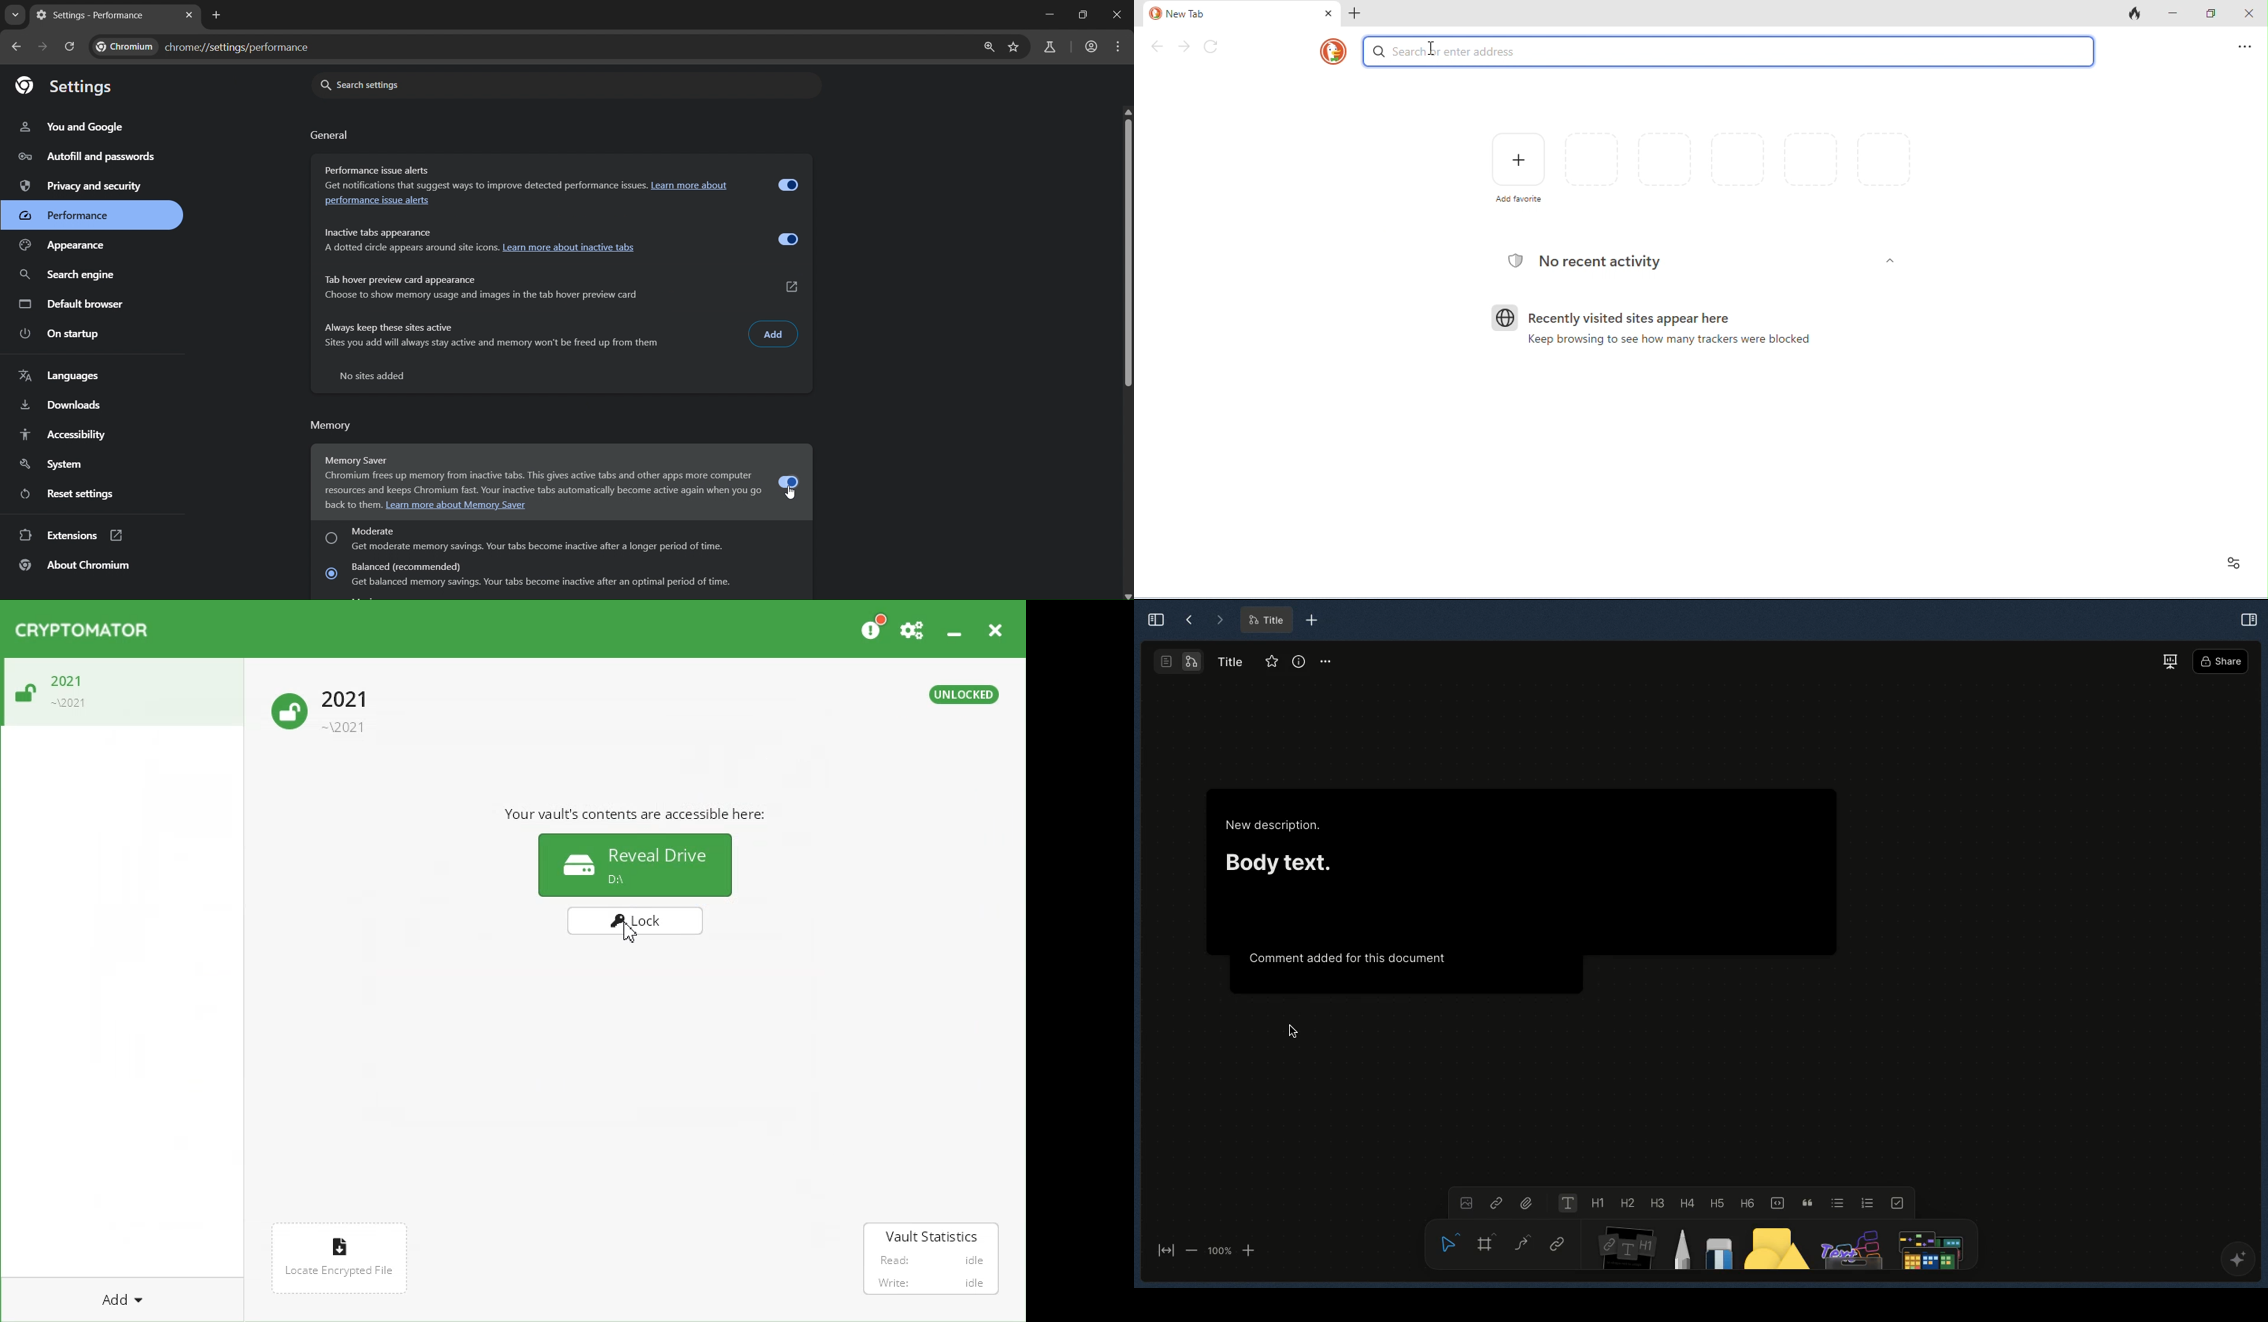 The image size is (2268, 1344). What do you see at coordinates (543, 584) in the screenshot?
I see `about balanced memory saving` at bounding box center [543, 584].